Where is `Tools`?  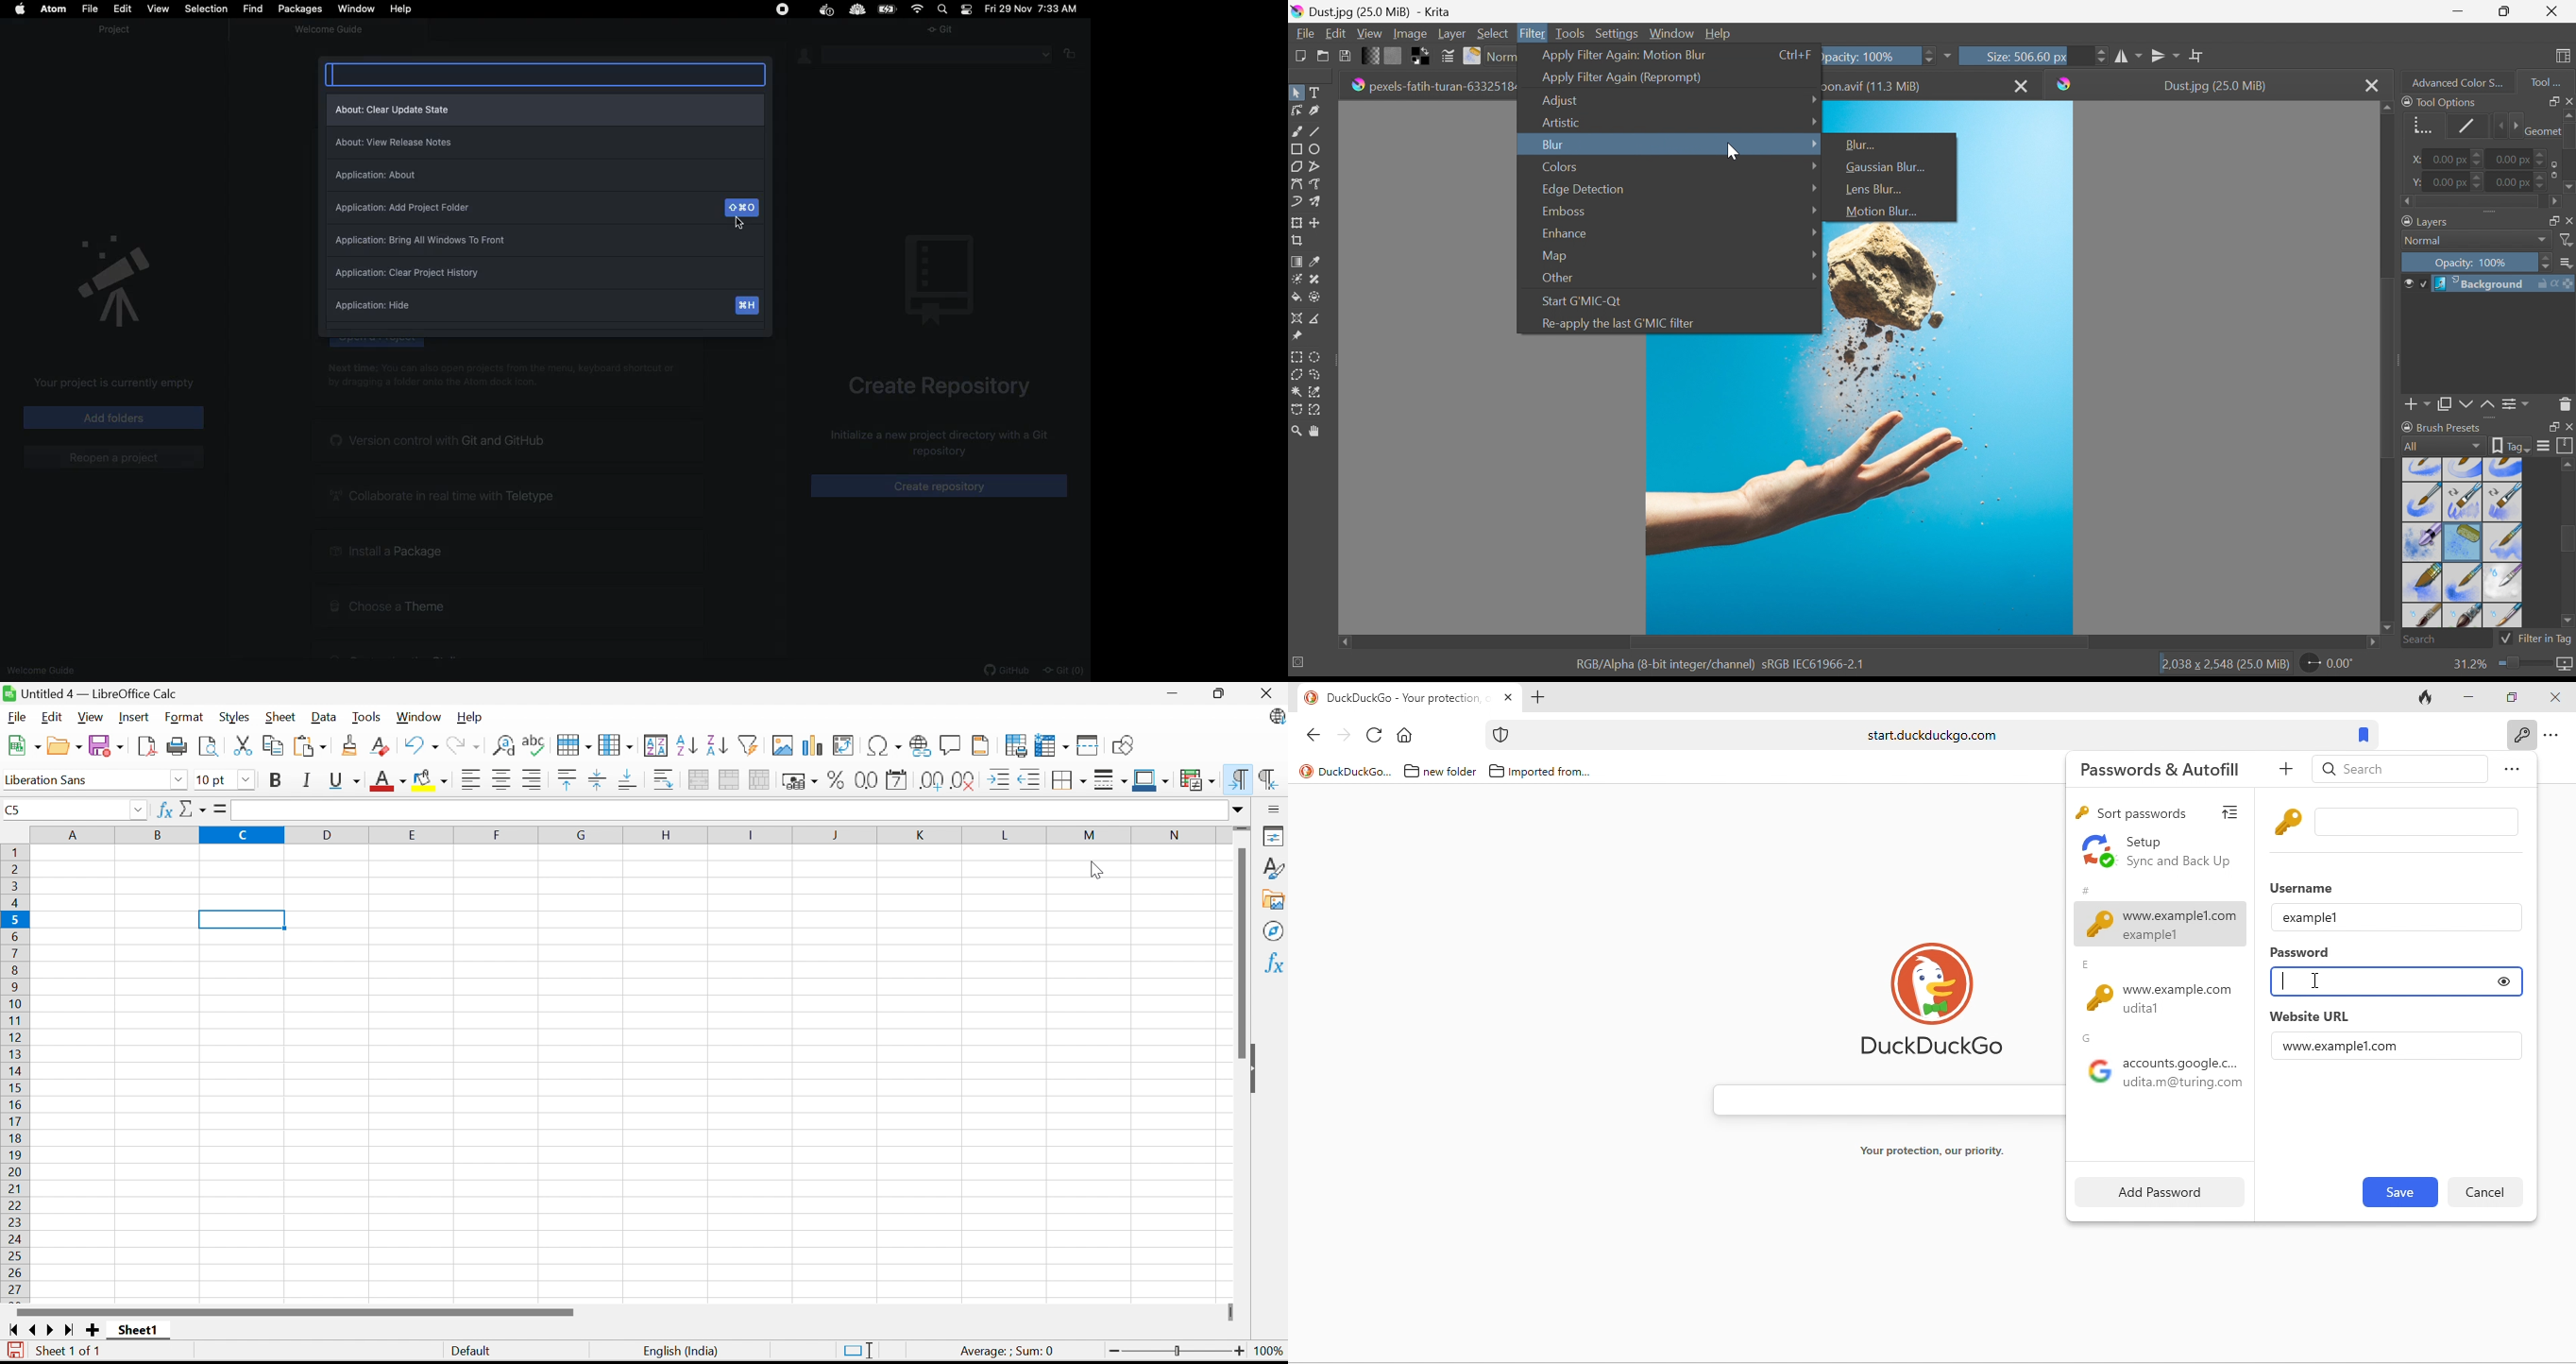 Tools is located at coordinates (1570, 32).